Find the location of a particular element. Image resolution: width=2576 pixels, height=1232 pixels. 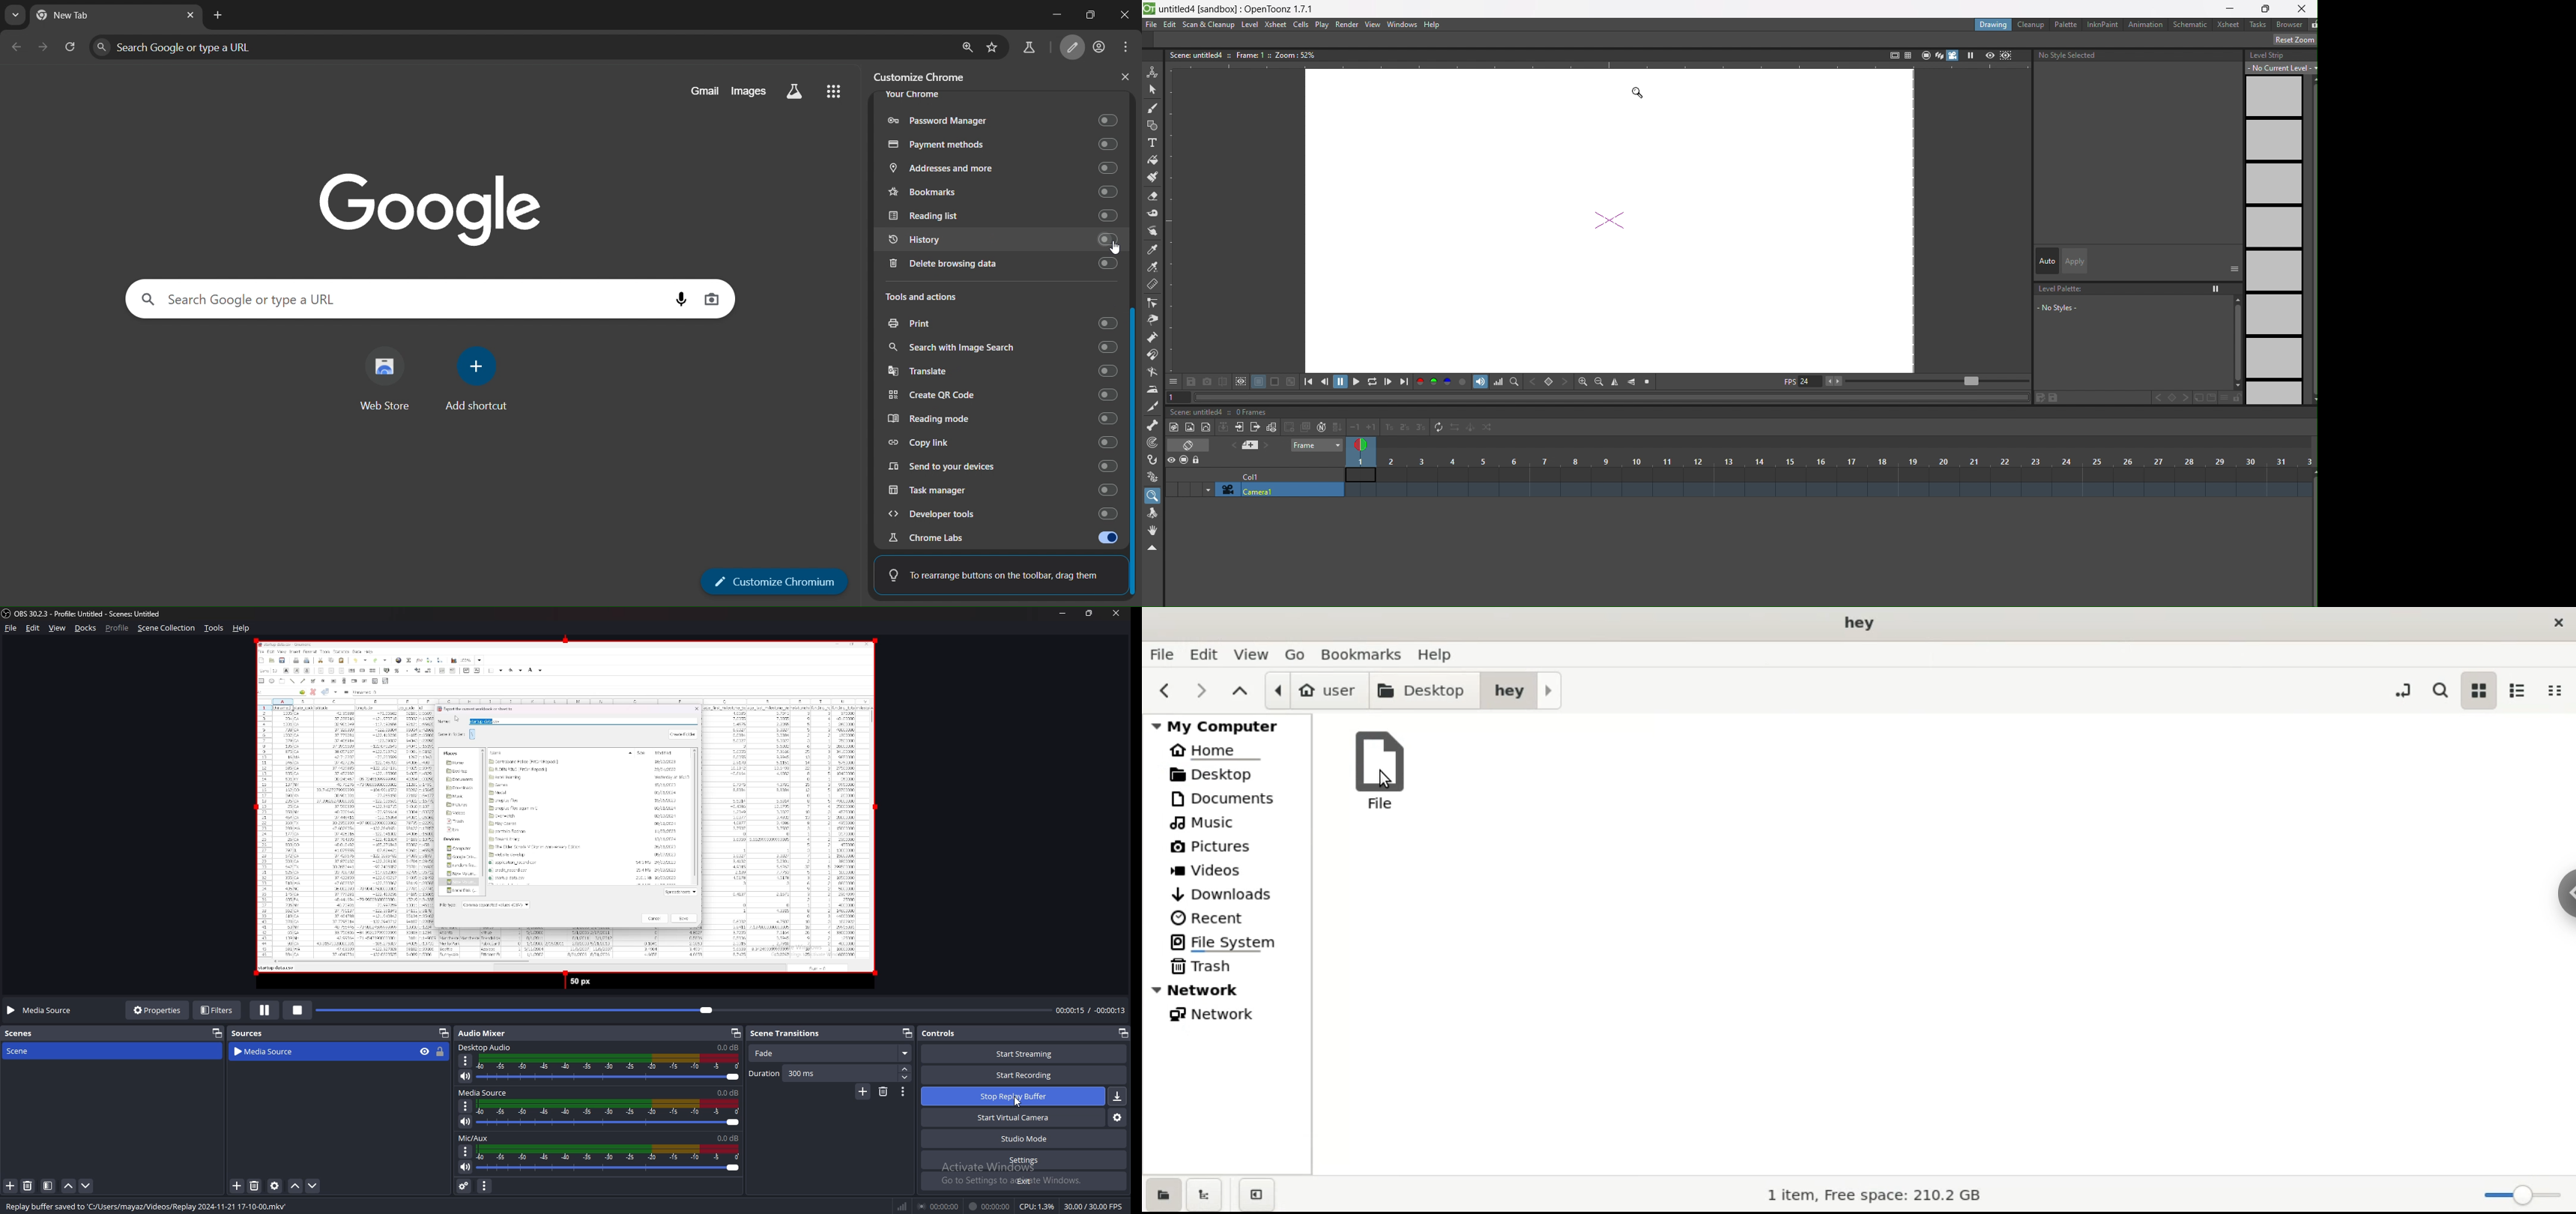

options is located at coordinates (466, 1152).